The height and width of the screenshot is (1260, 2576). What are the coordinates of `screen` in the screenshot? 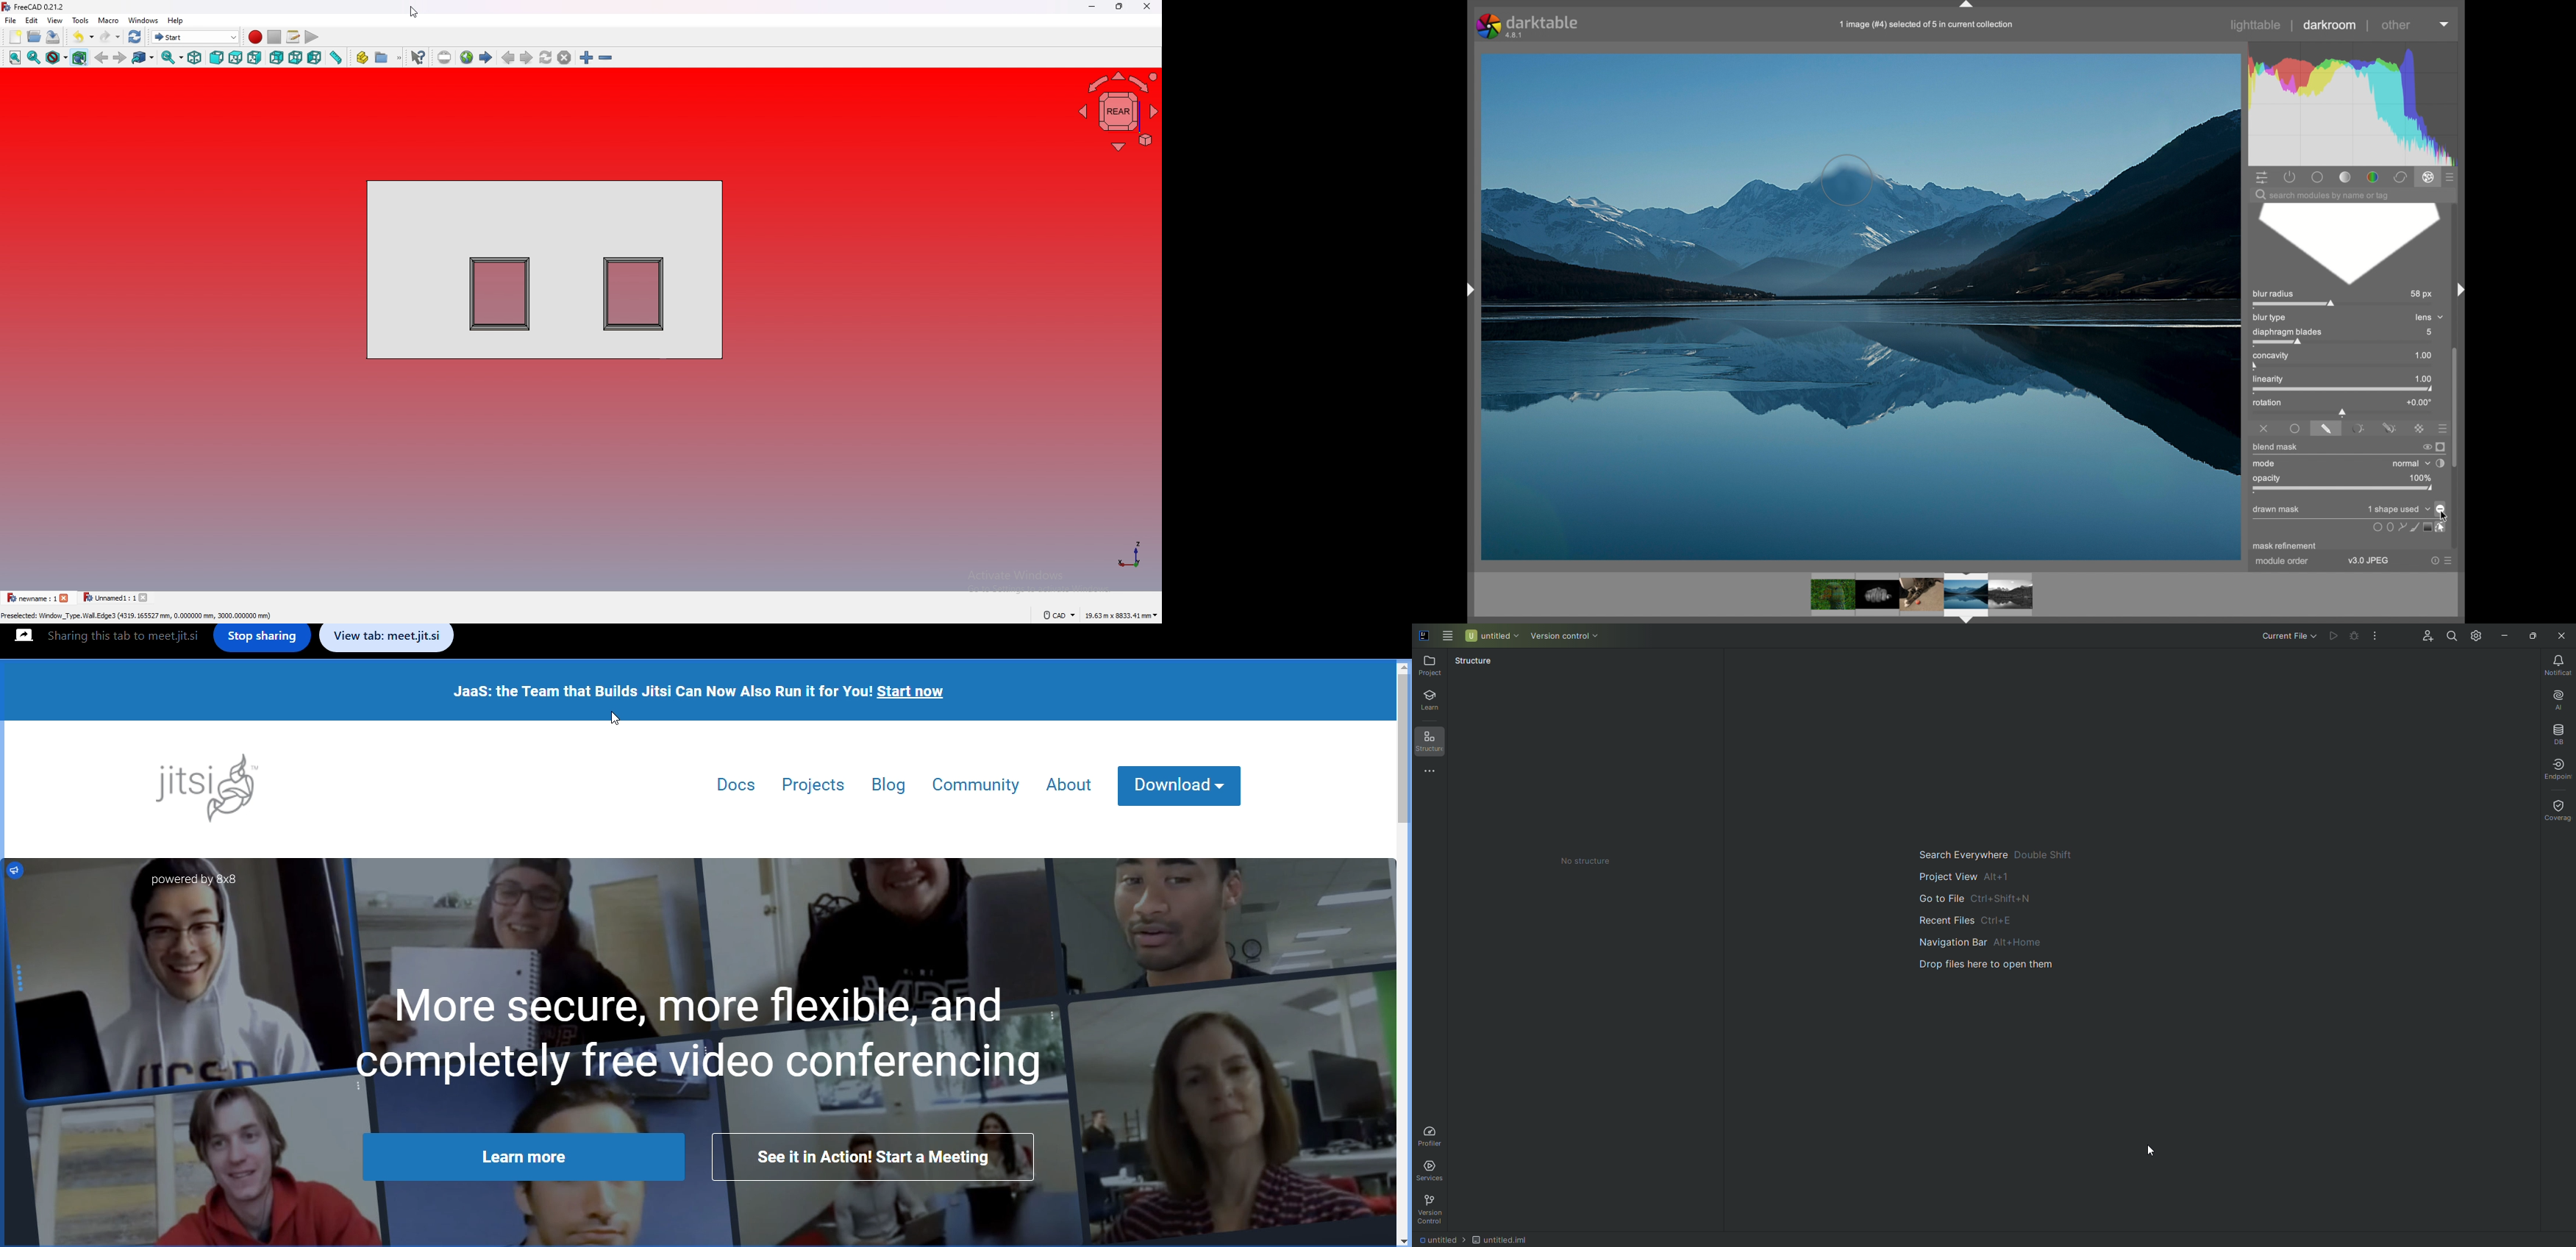 It's located at (2428, 528).